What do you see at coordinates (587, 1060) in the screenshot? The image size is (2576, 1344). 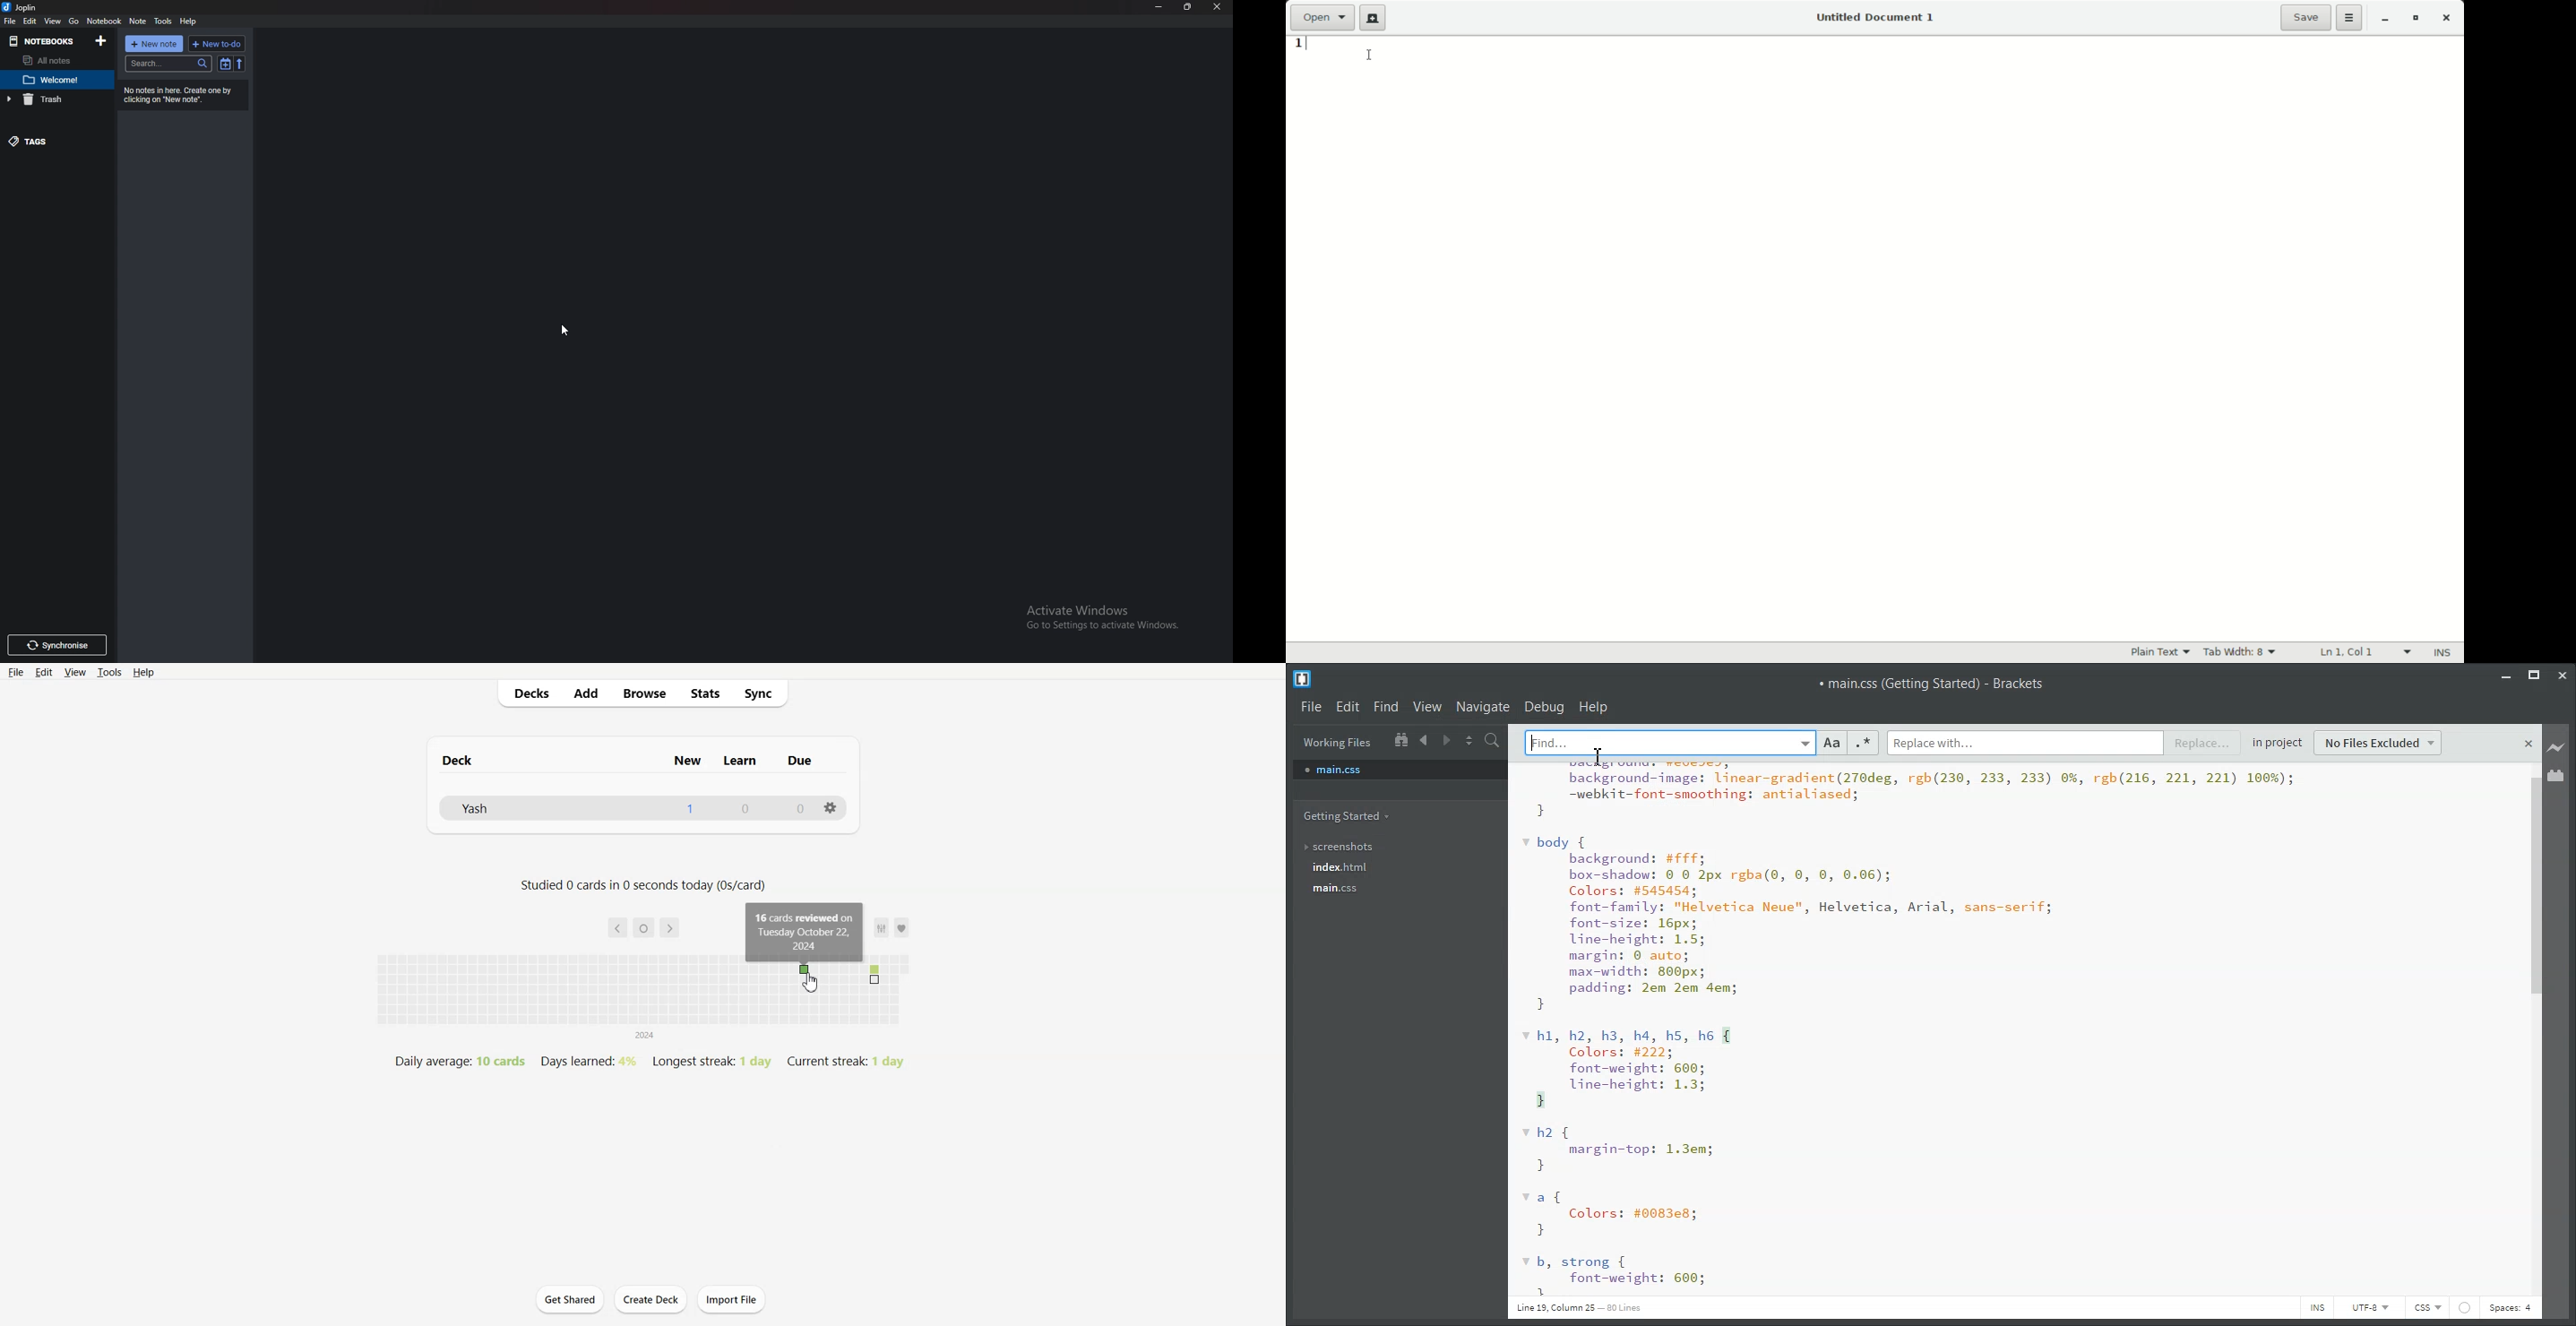 I see `days learned: 4%` at bounding box center [587, 1060].